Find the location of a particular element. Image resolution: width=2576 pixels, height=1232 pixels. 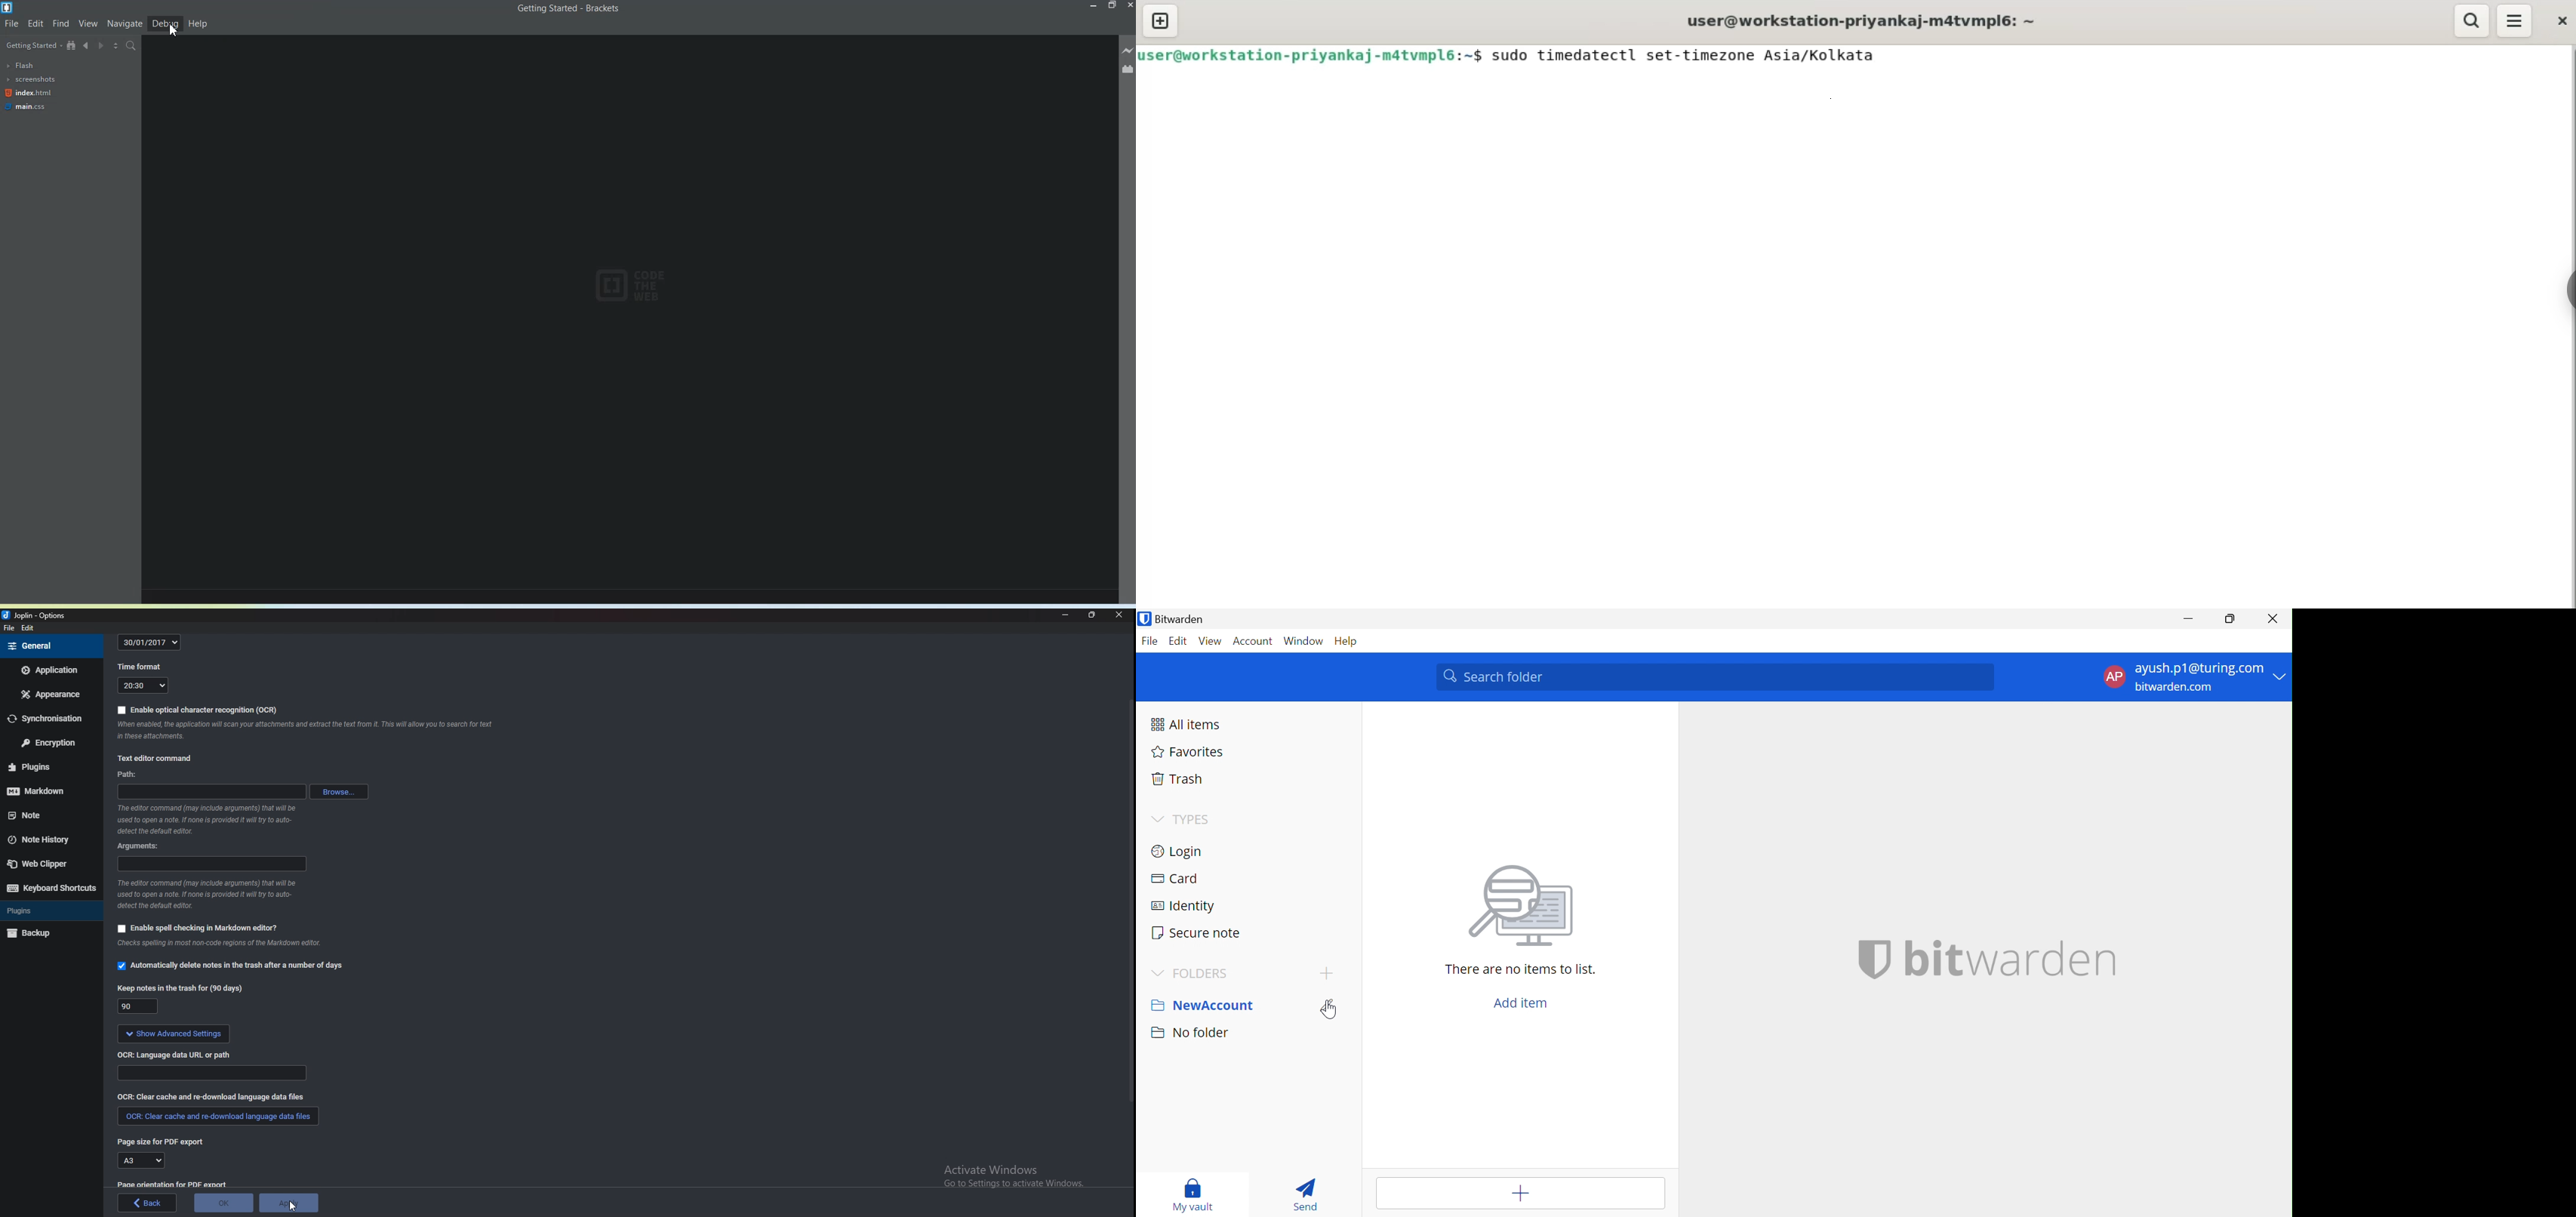

browse is located at coordinates (338, 792).